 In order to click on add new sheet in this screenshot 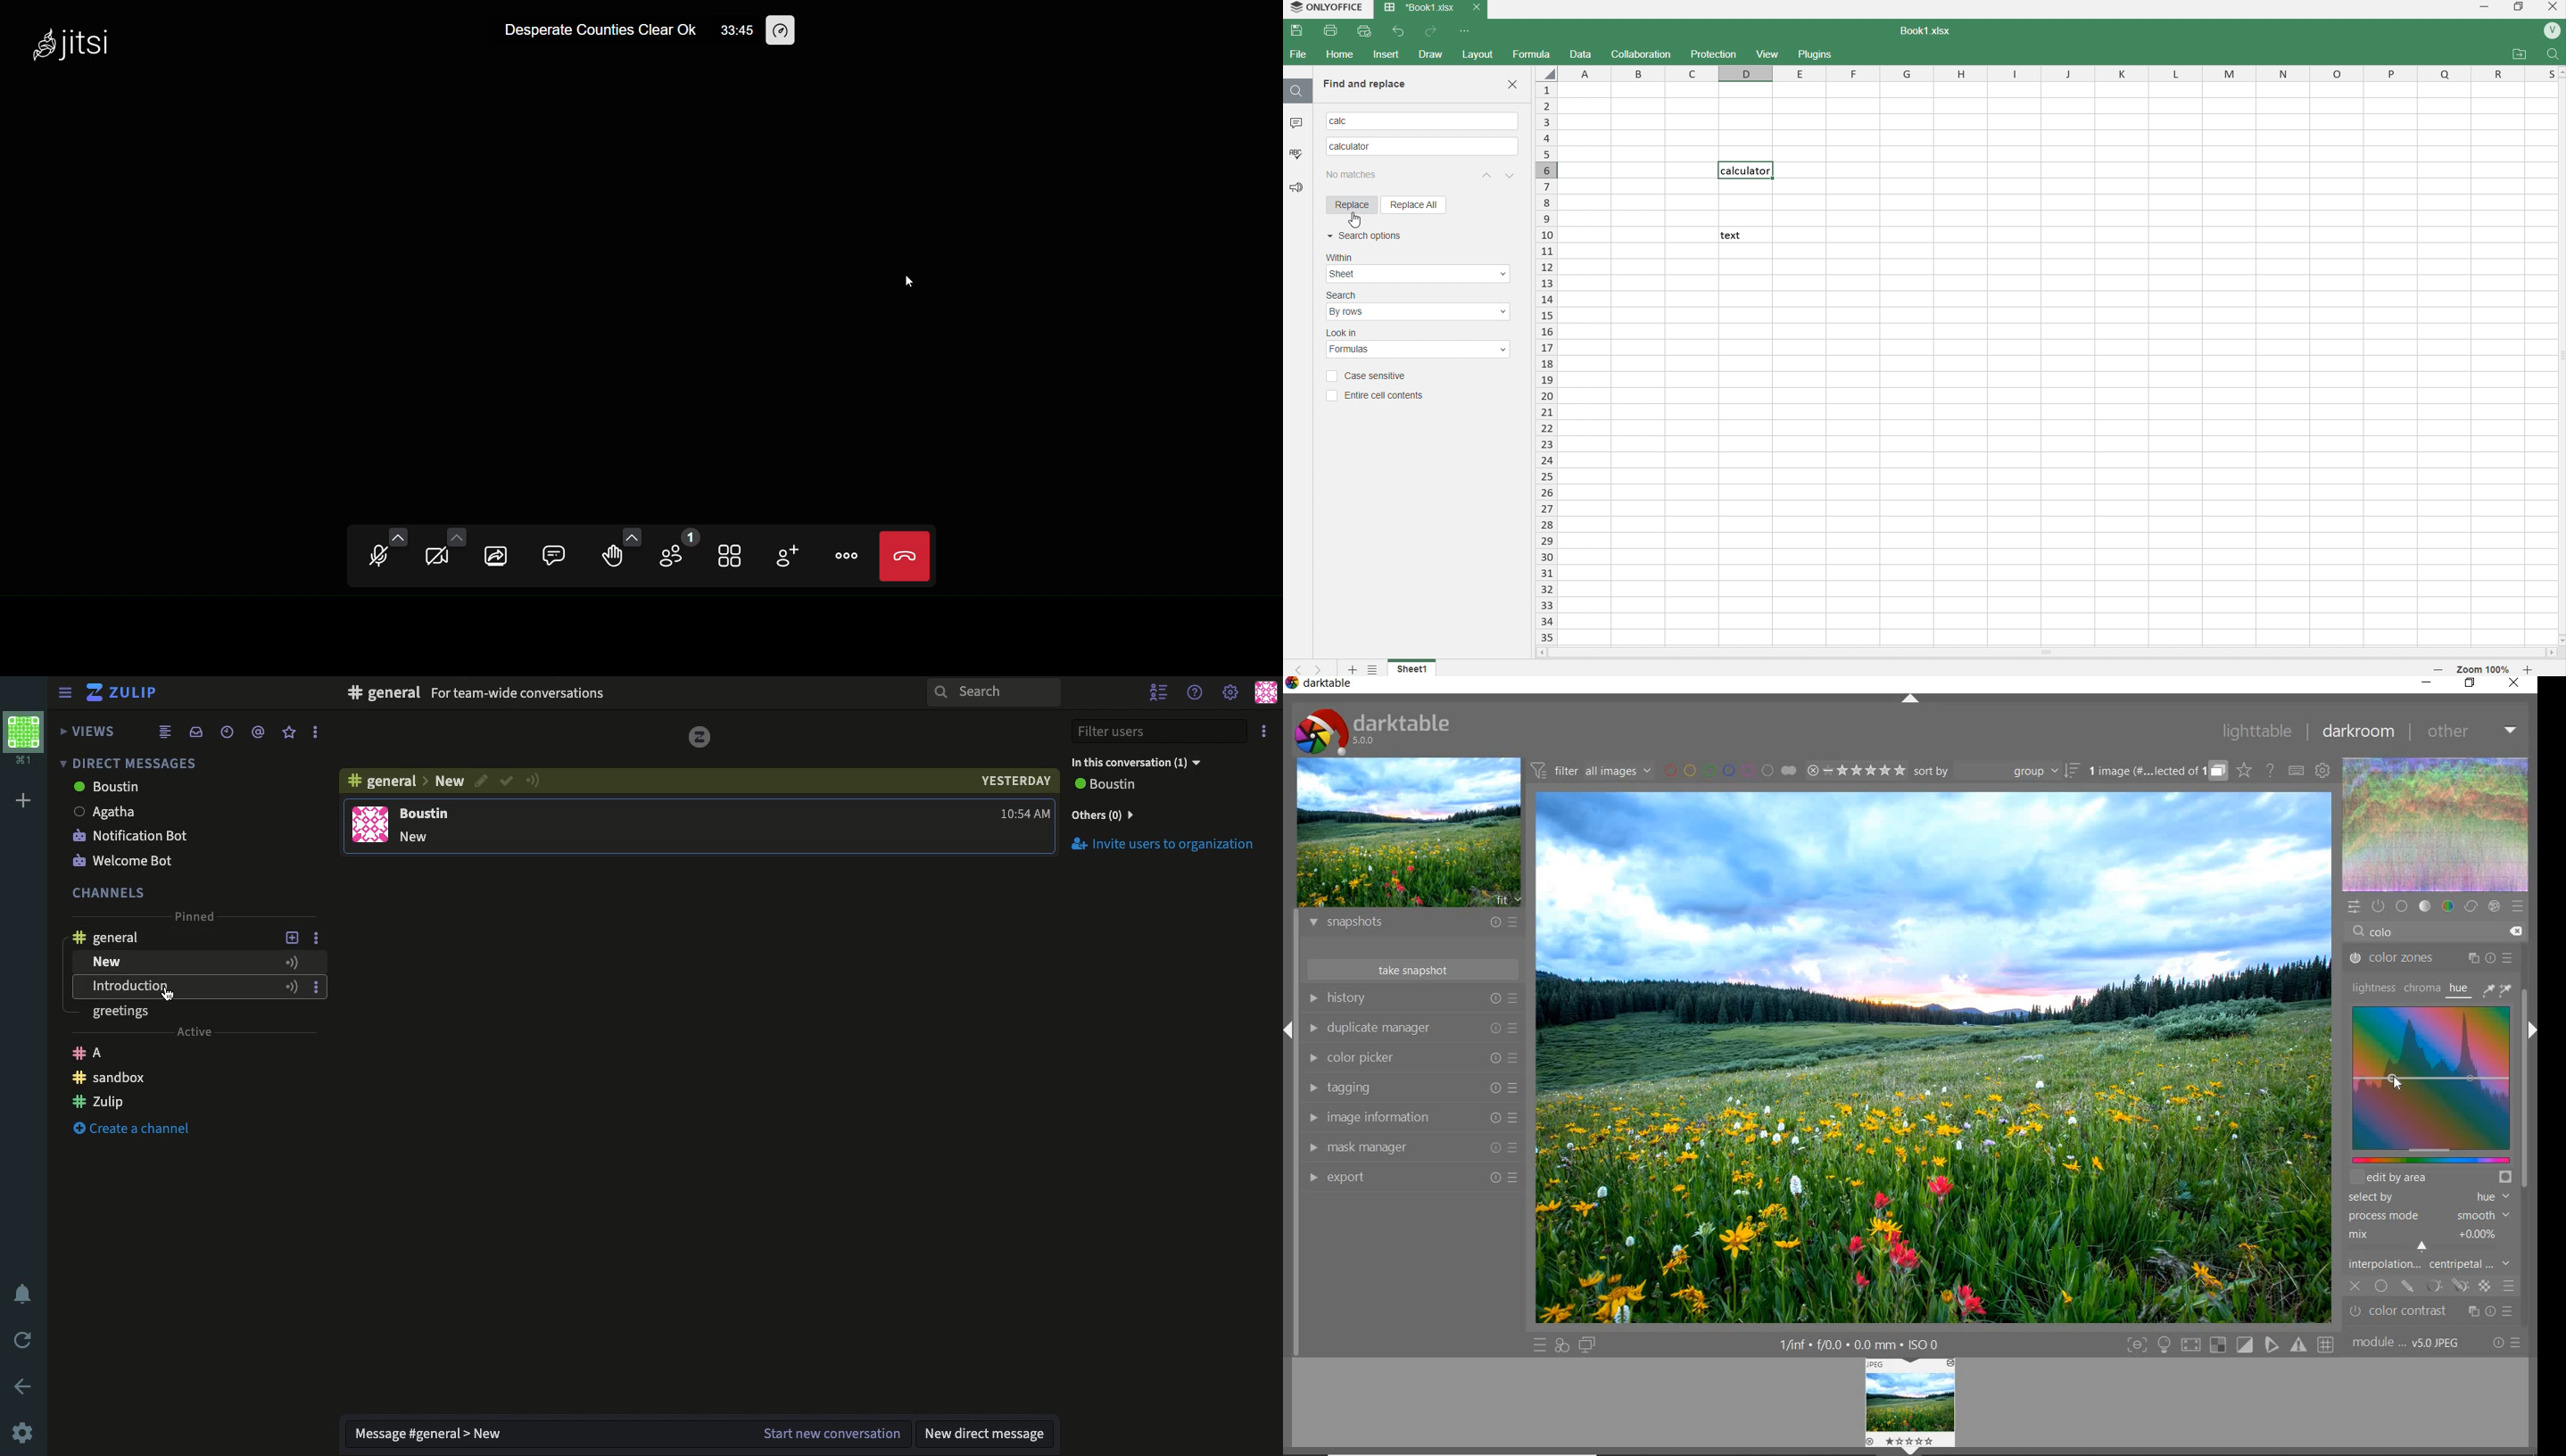, I will do `click(1350, 668)`.